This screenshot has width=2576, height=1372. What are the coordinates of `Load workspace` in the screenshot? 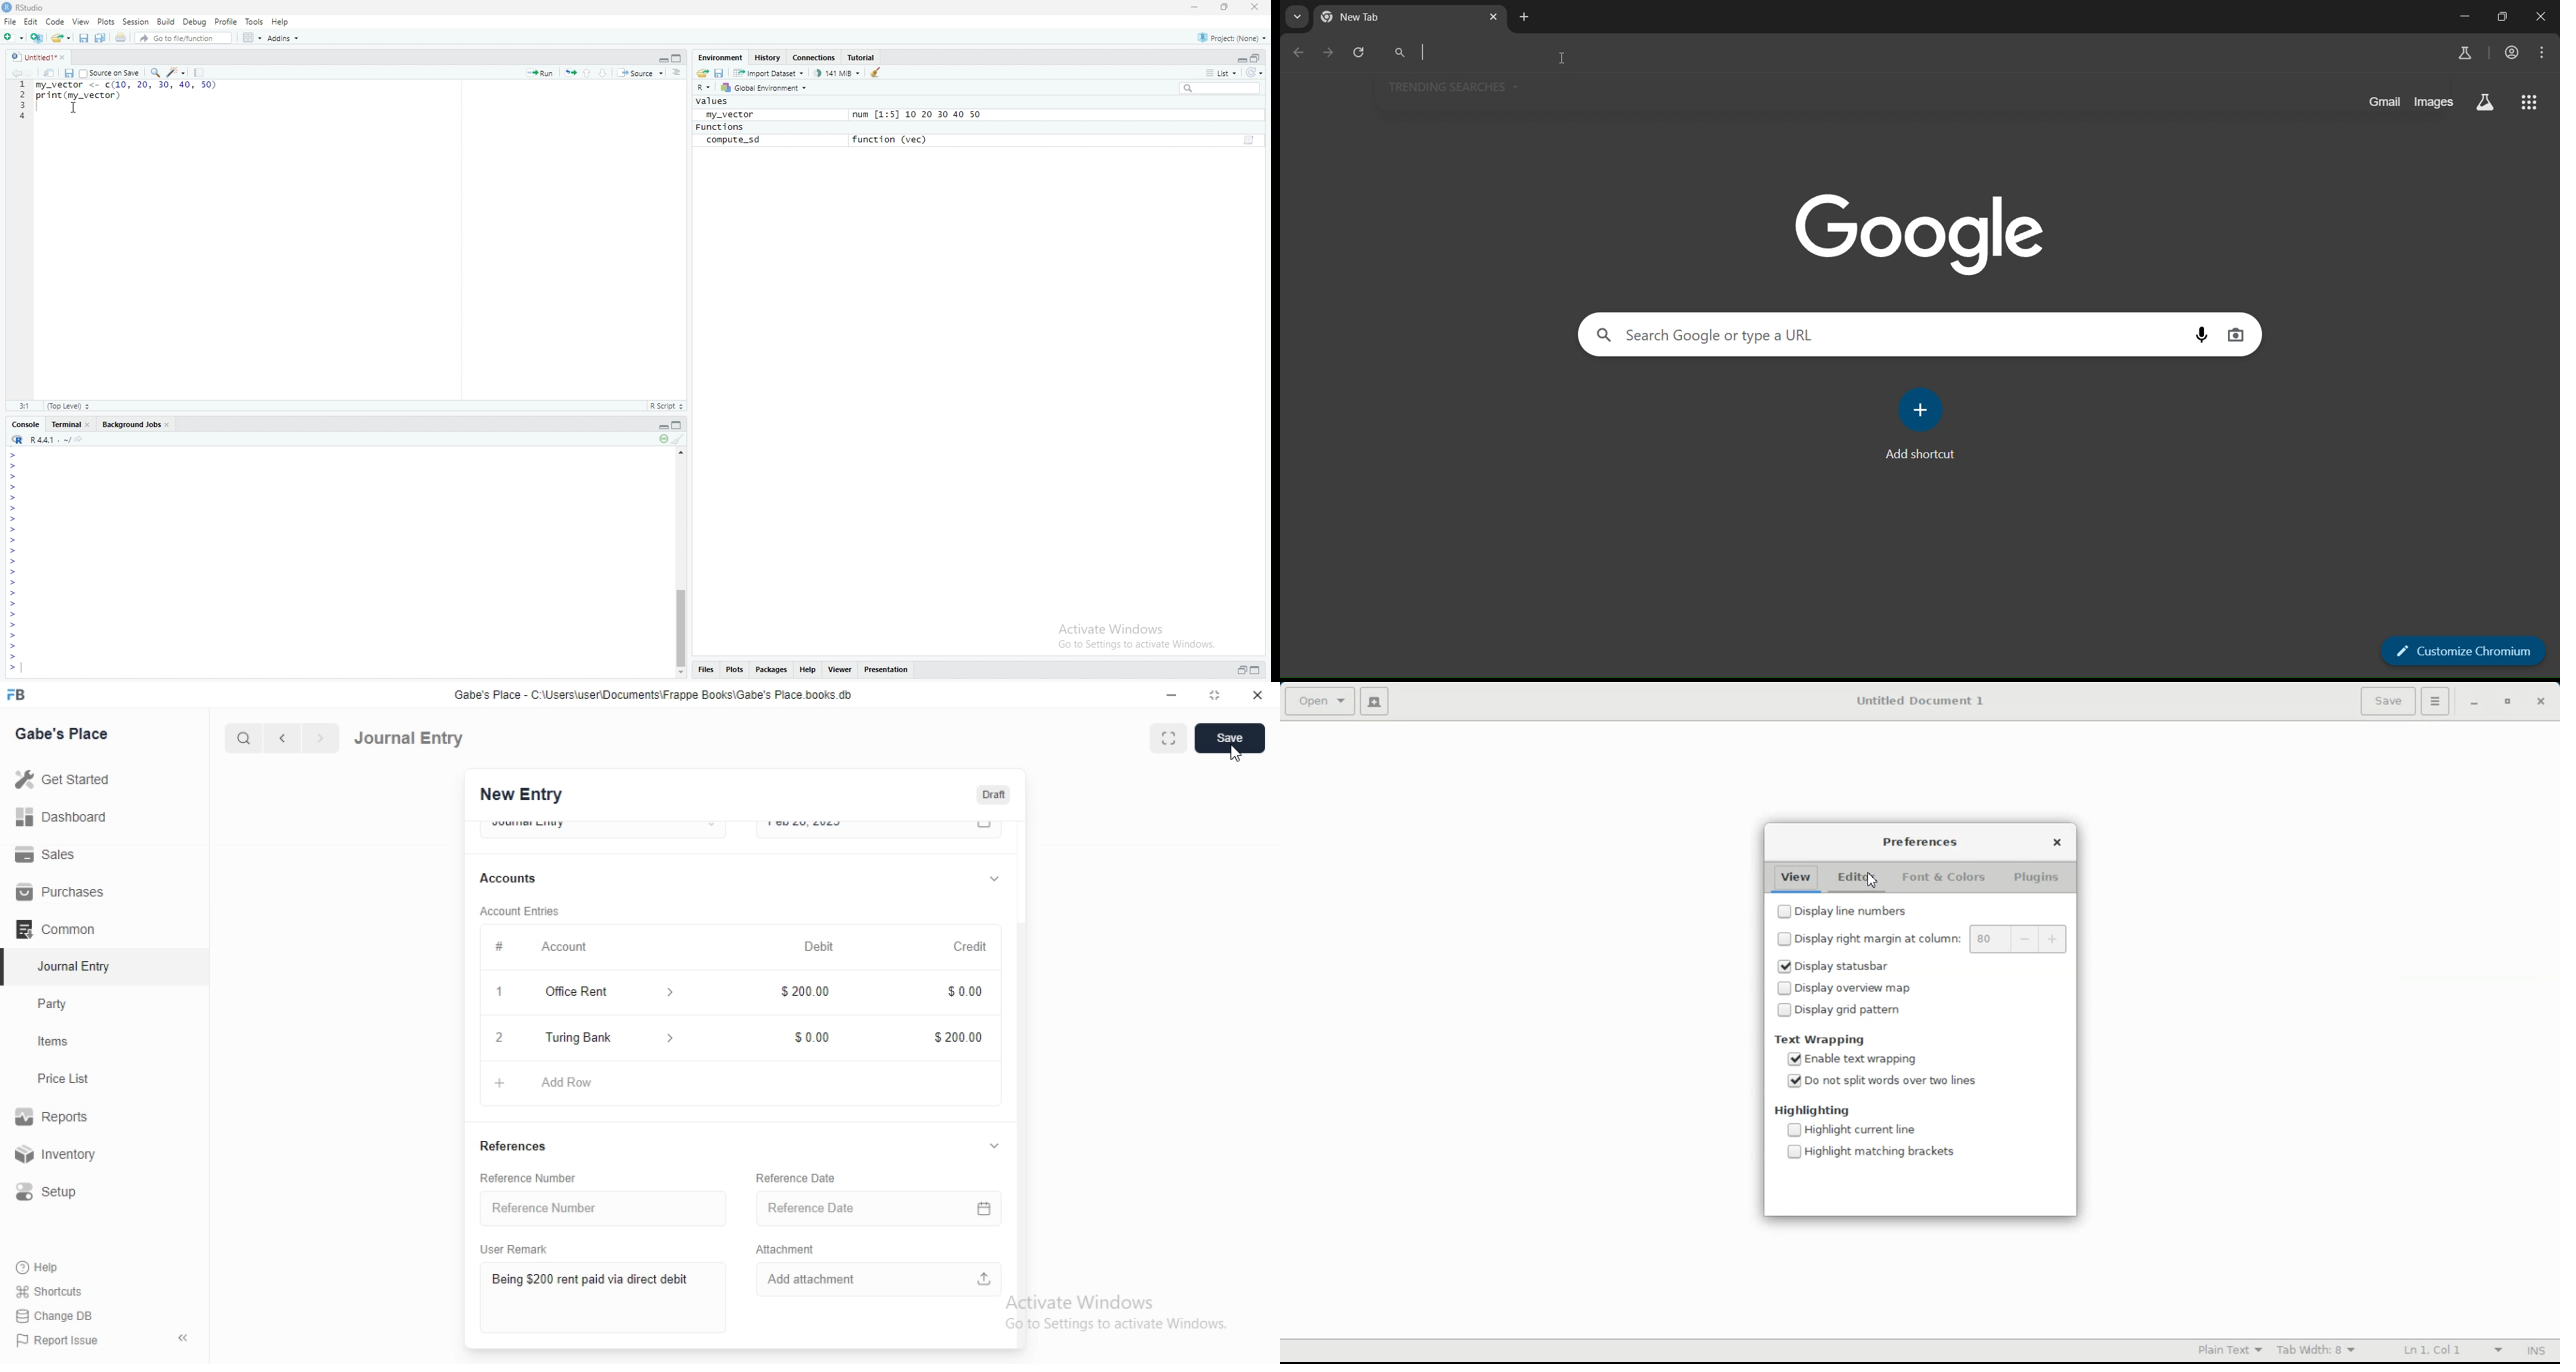 It's located at (703, 72).